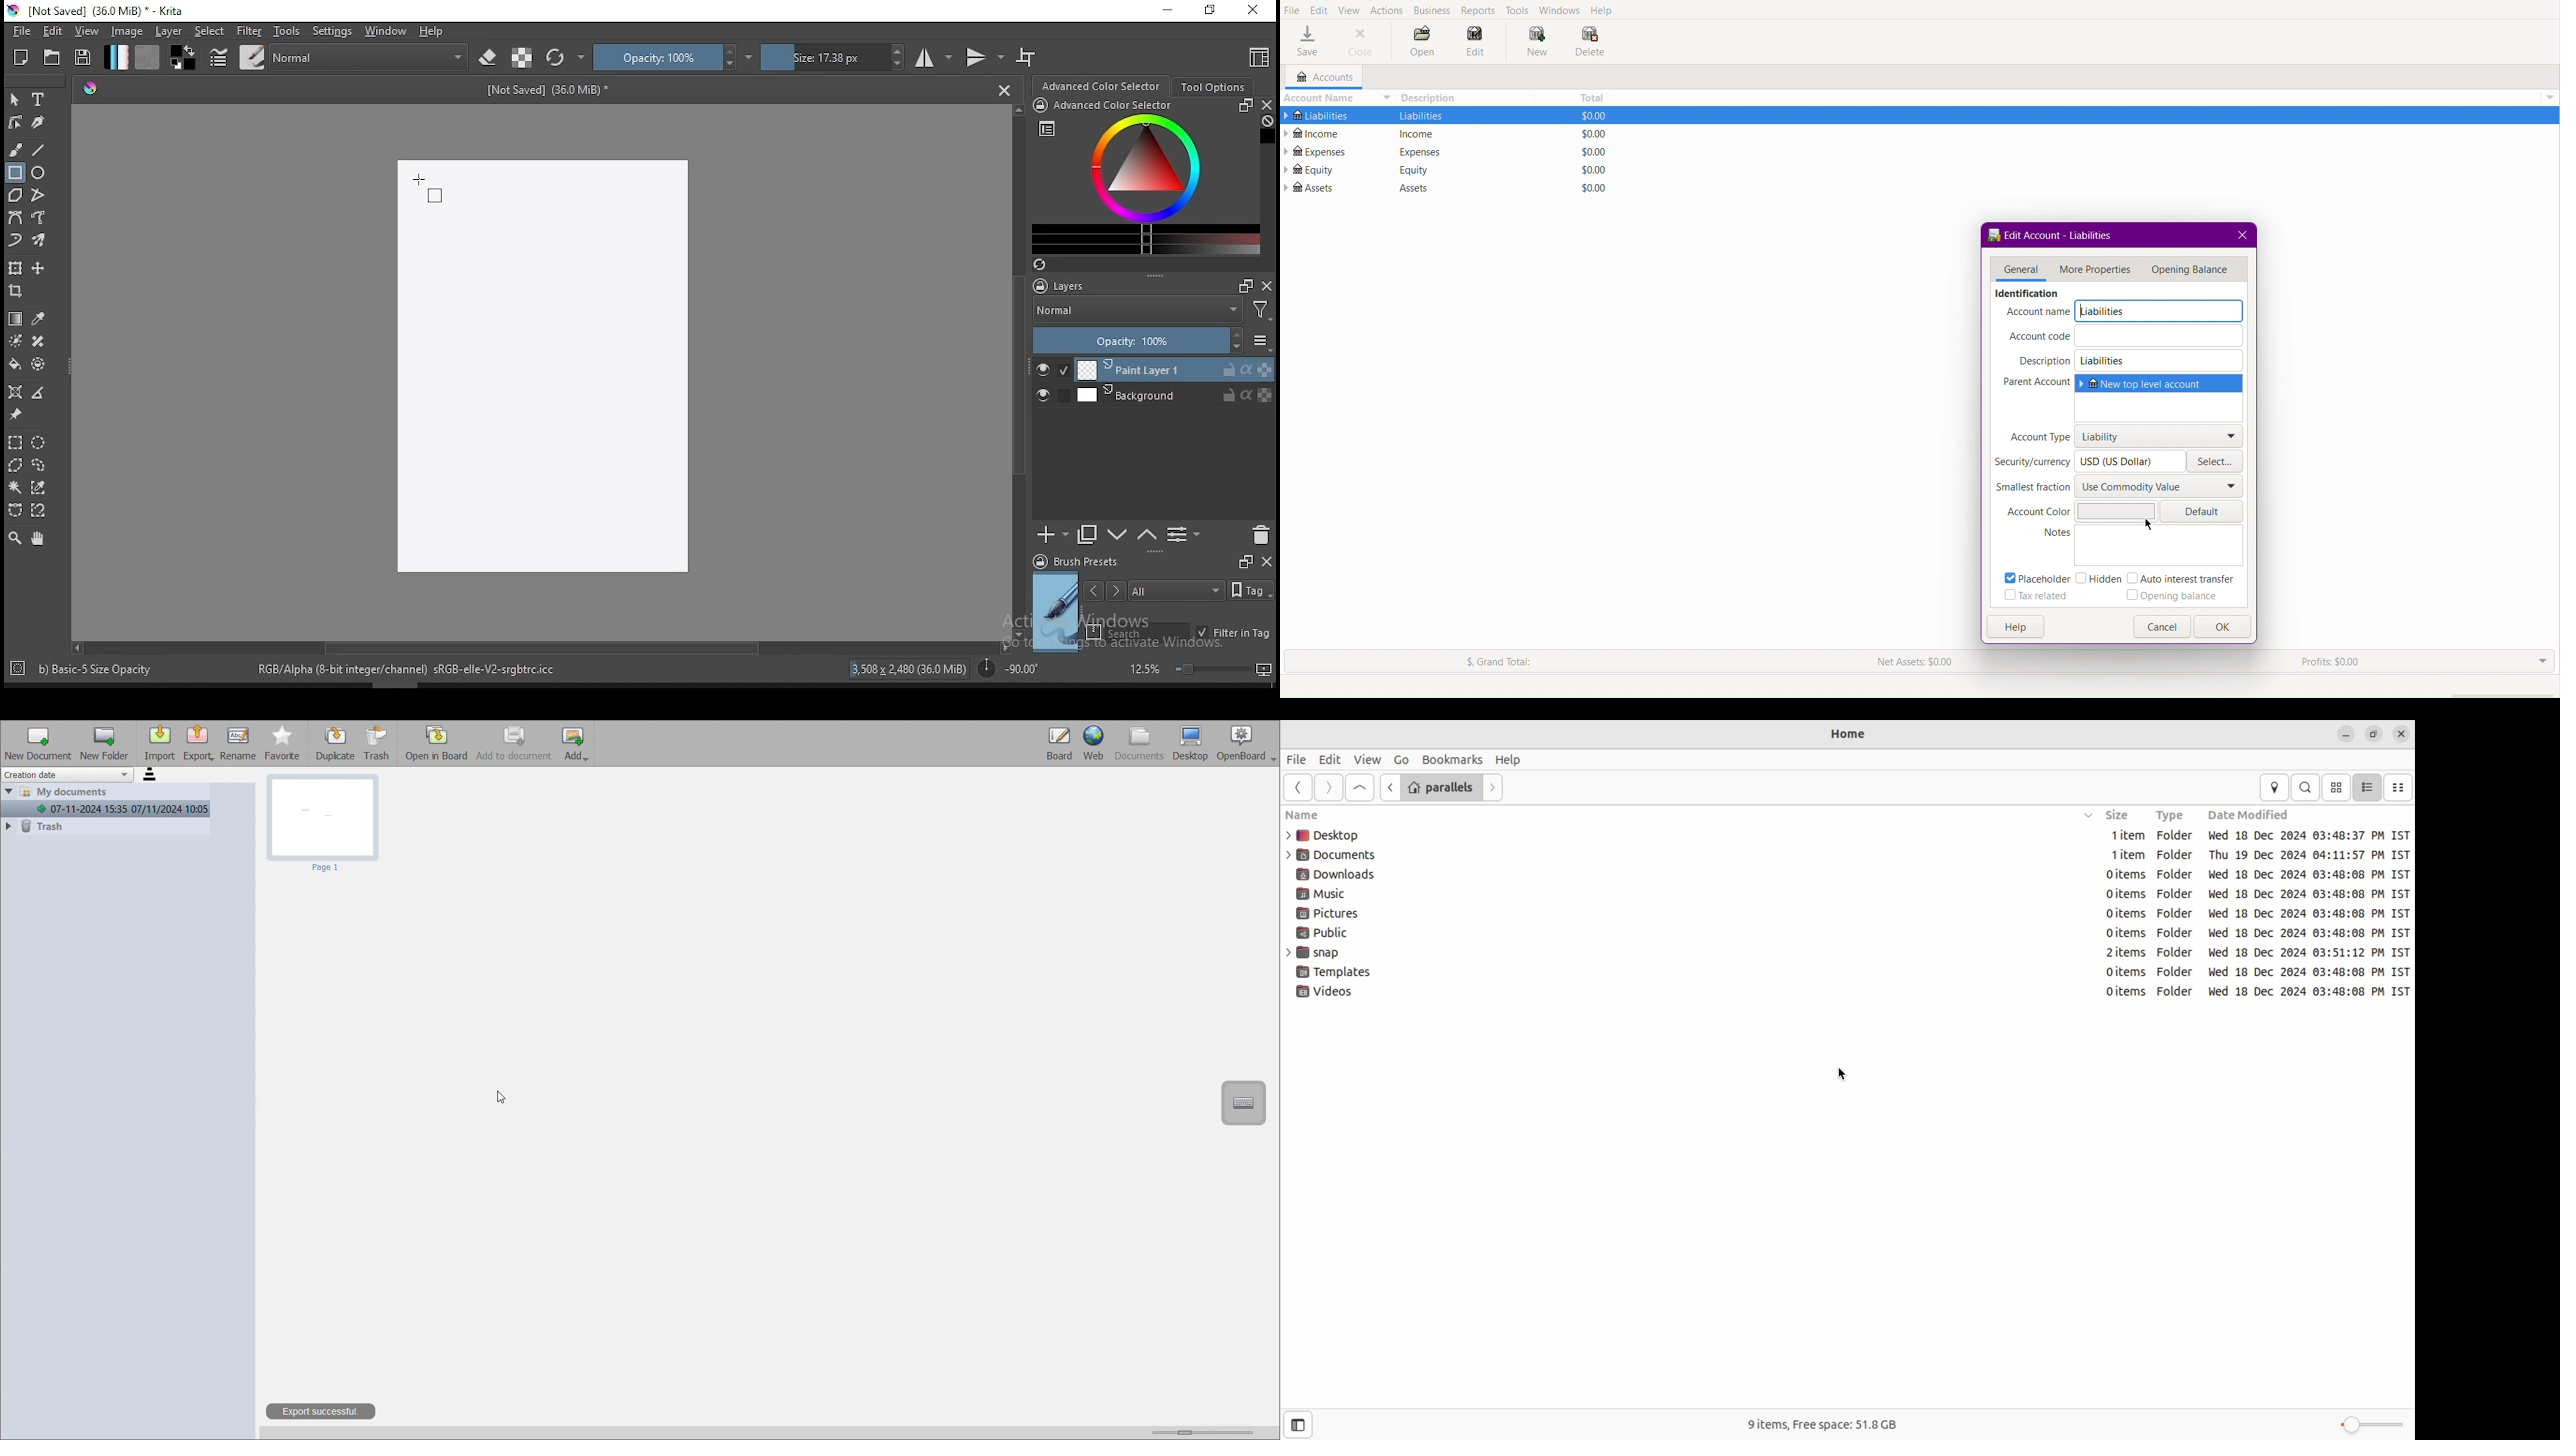  I want to click on resize, so click(2375, 733).